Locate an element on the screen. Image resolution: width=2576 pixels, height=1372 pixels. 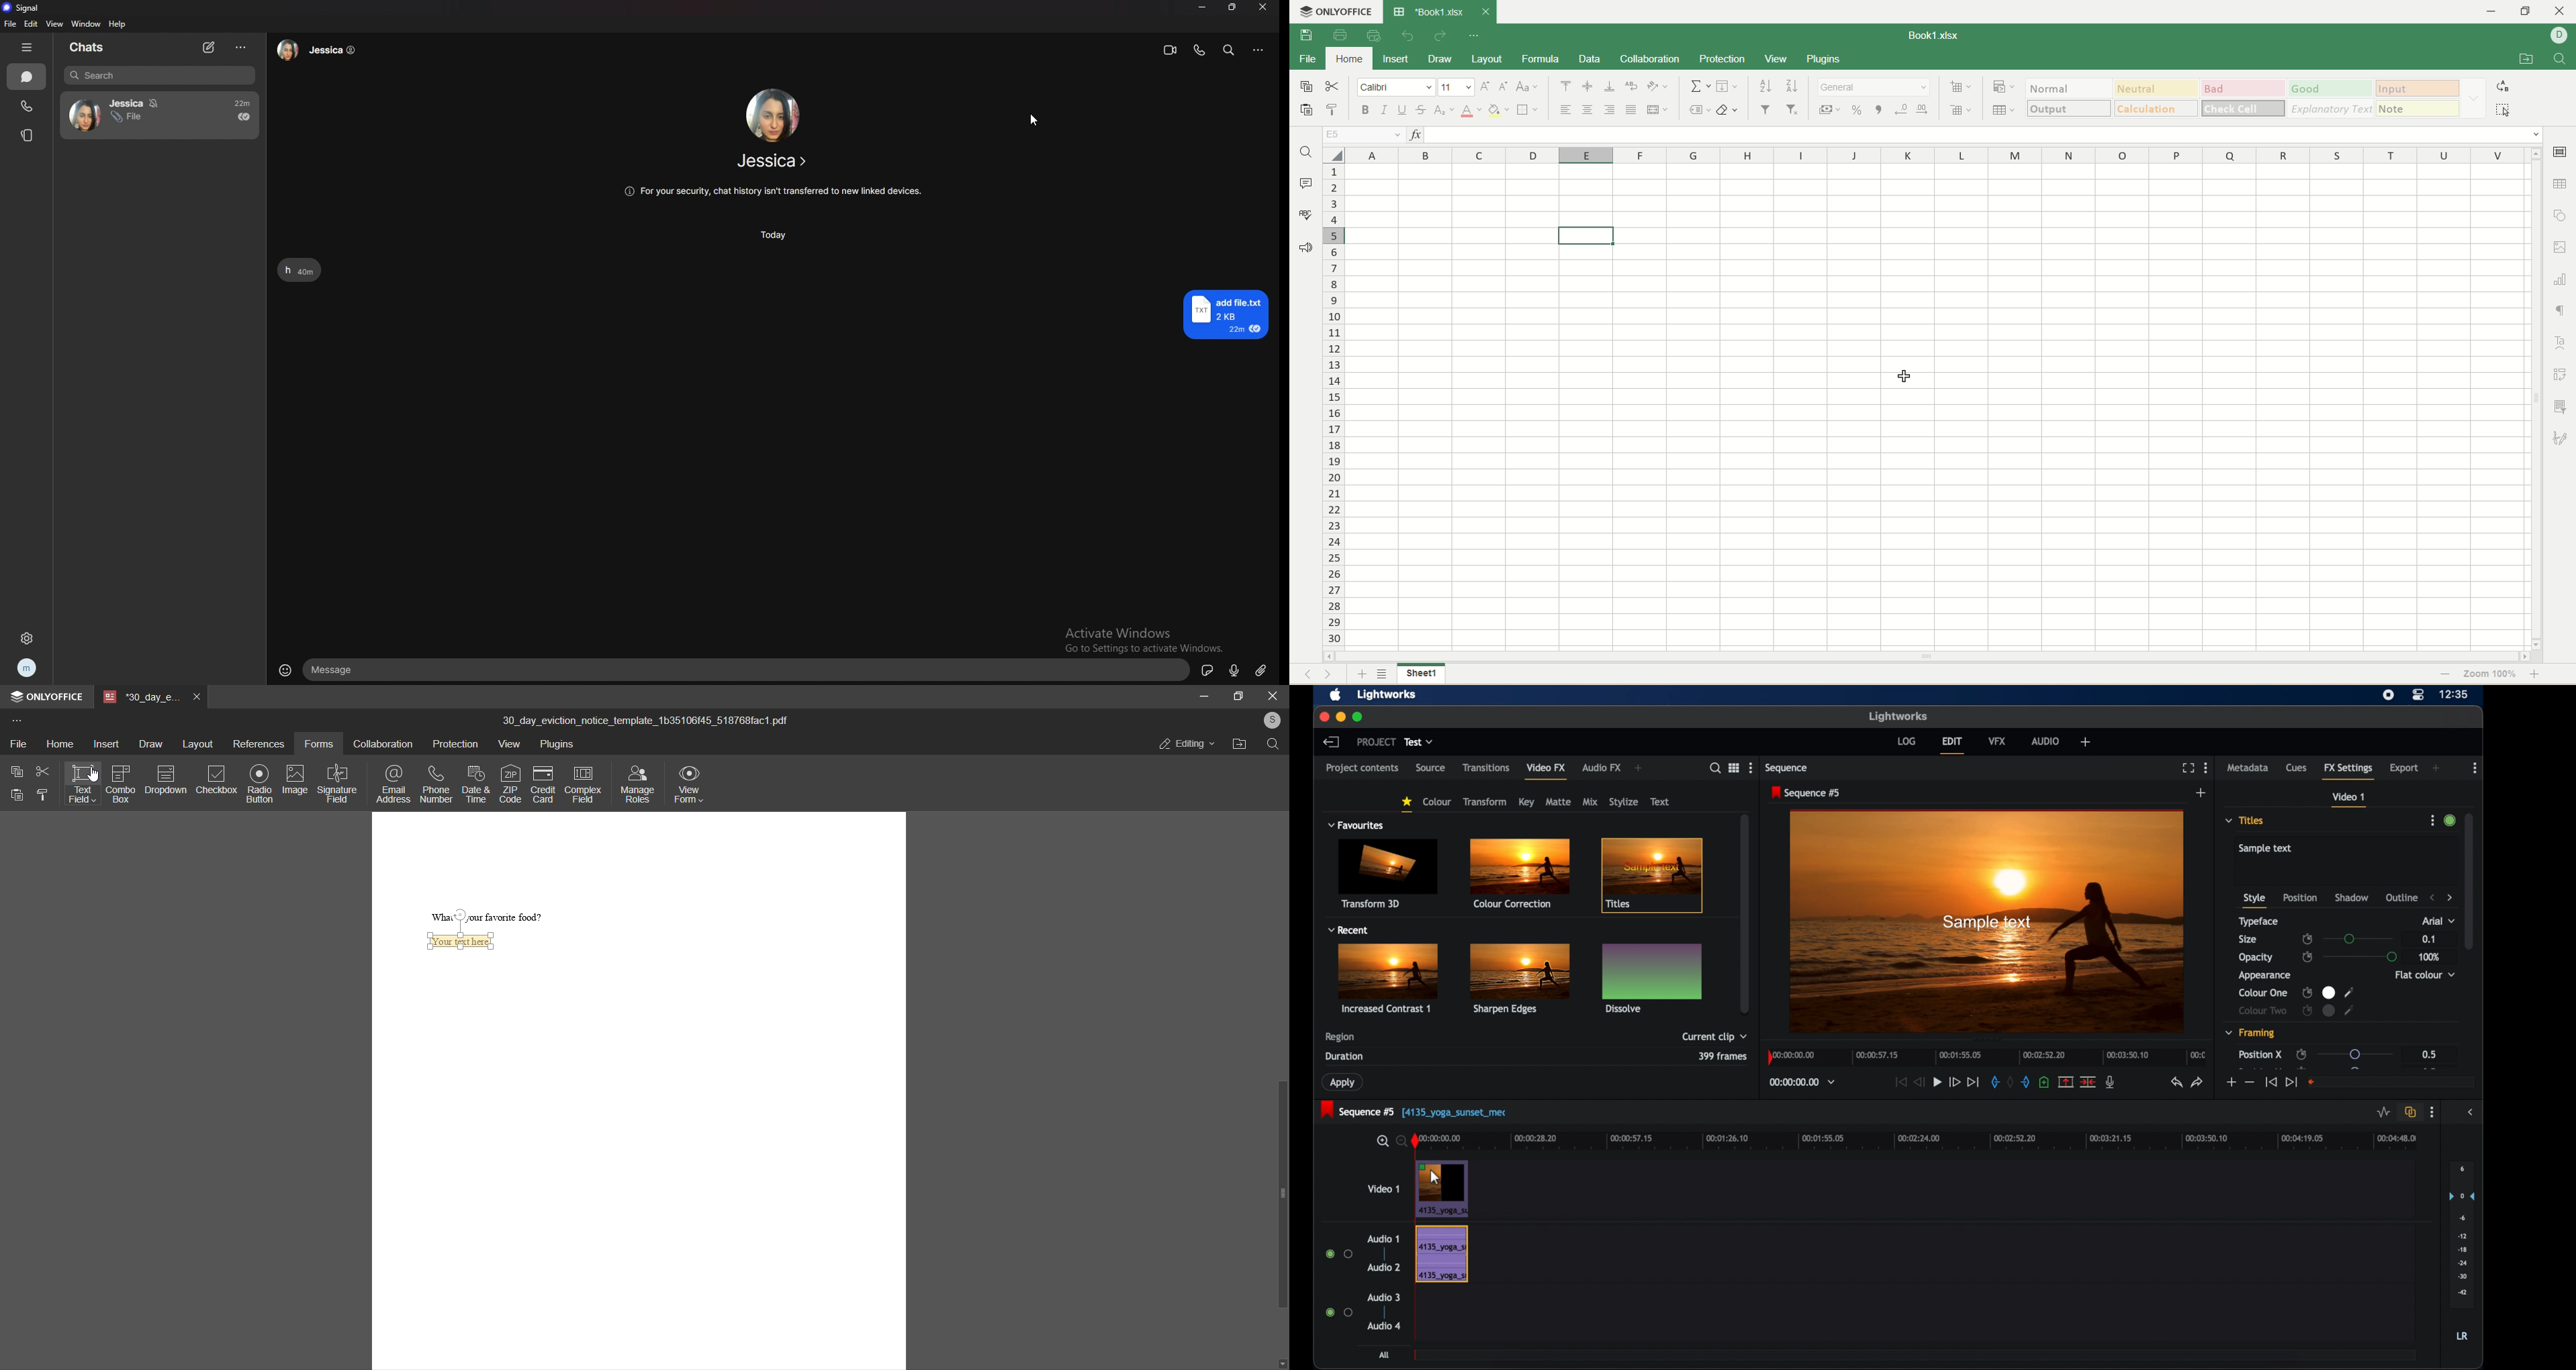
apple icon is located at coordinates (1336, 695).